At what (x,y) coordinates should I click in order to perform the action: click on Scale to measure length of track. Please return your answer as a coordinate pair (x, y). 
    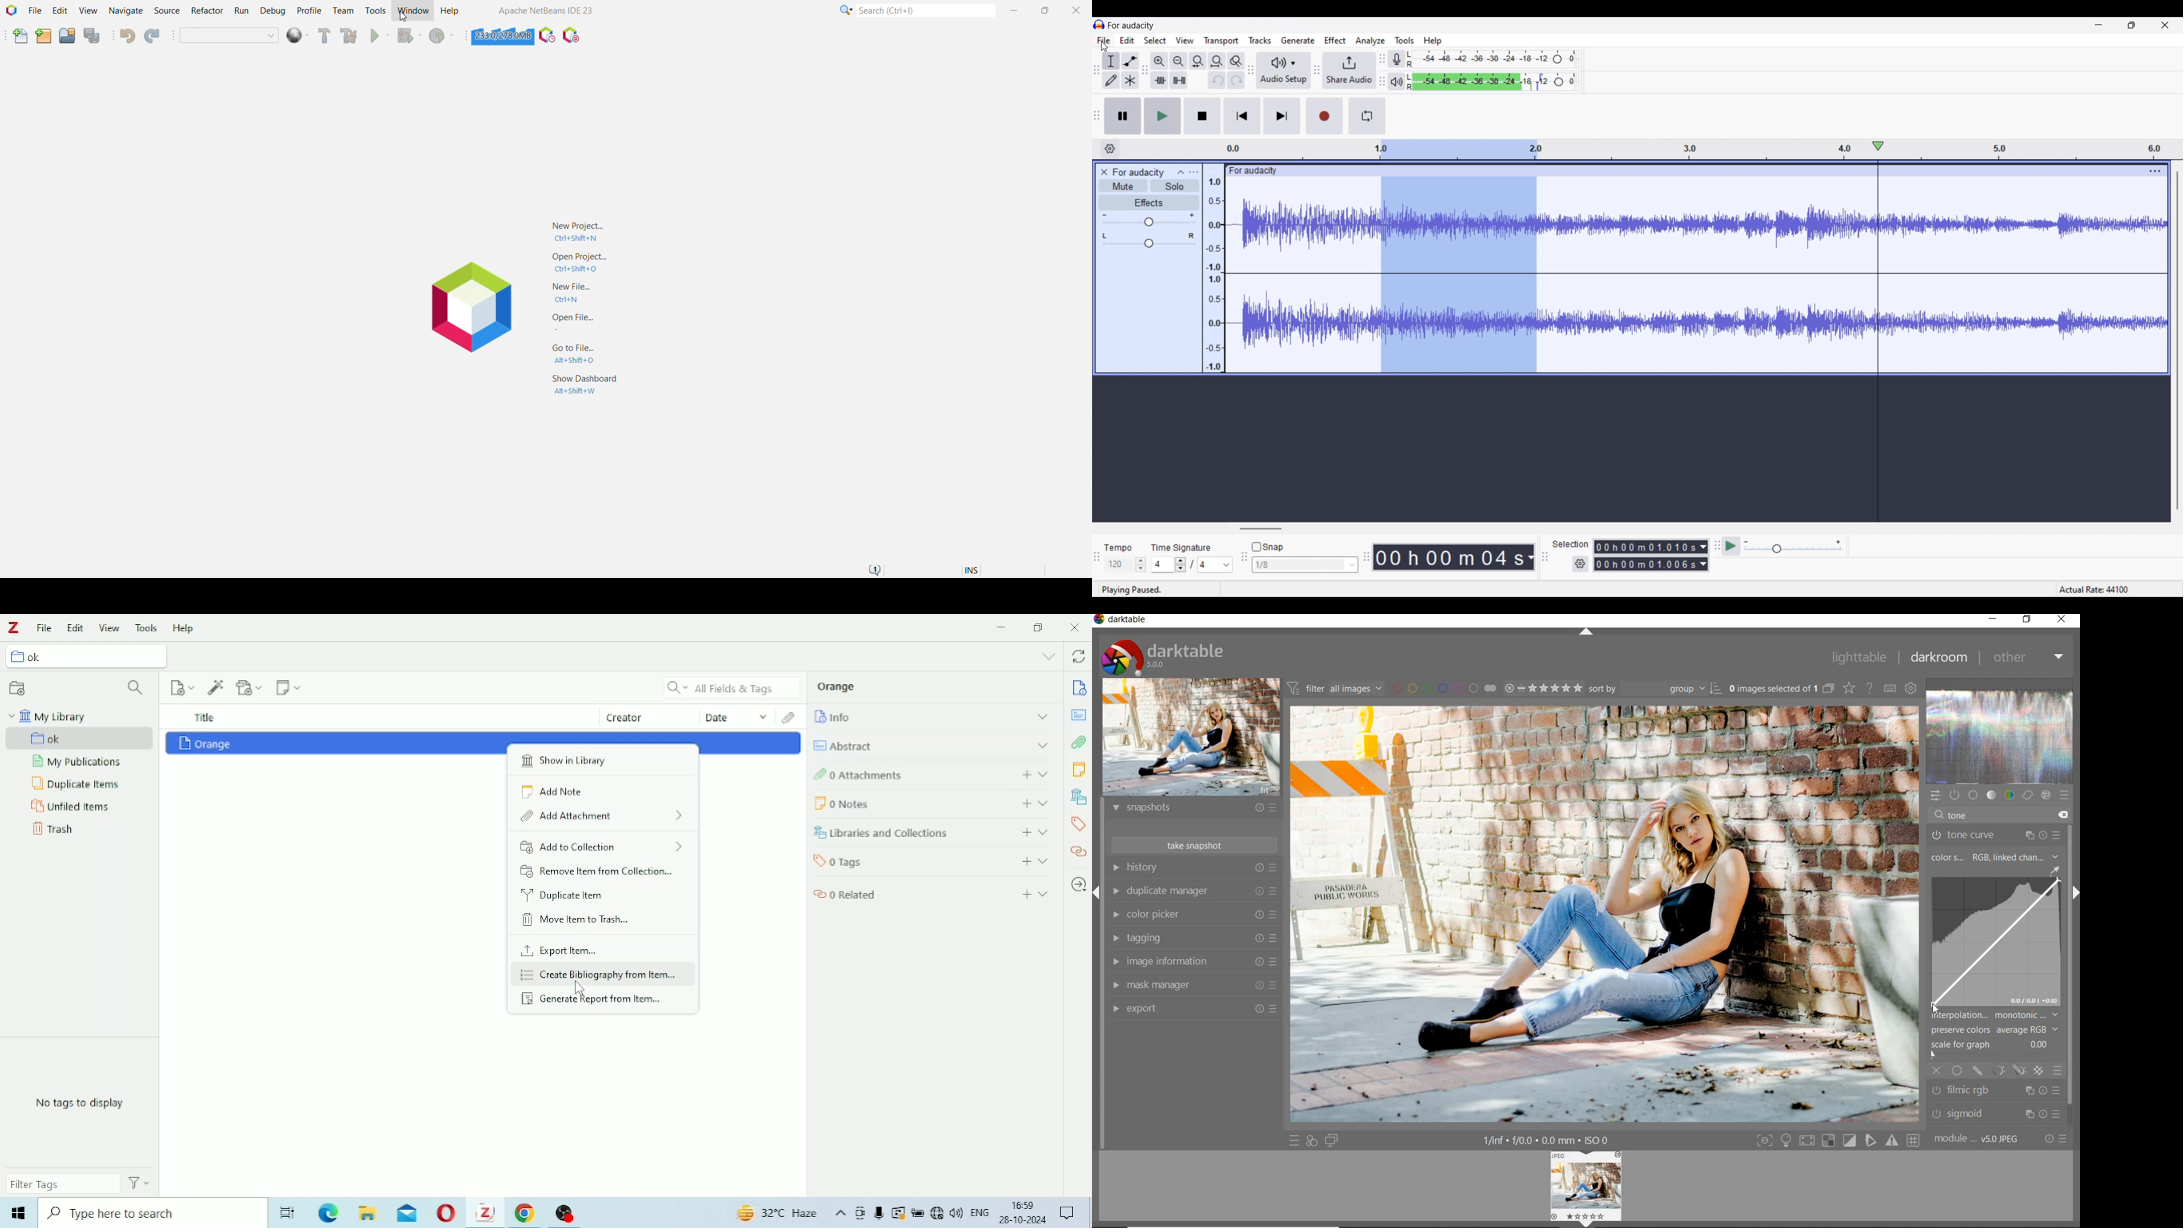
    Looking at the image, I should click on (2035, 149).